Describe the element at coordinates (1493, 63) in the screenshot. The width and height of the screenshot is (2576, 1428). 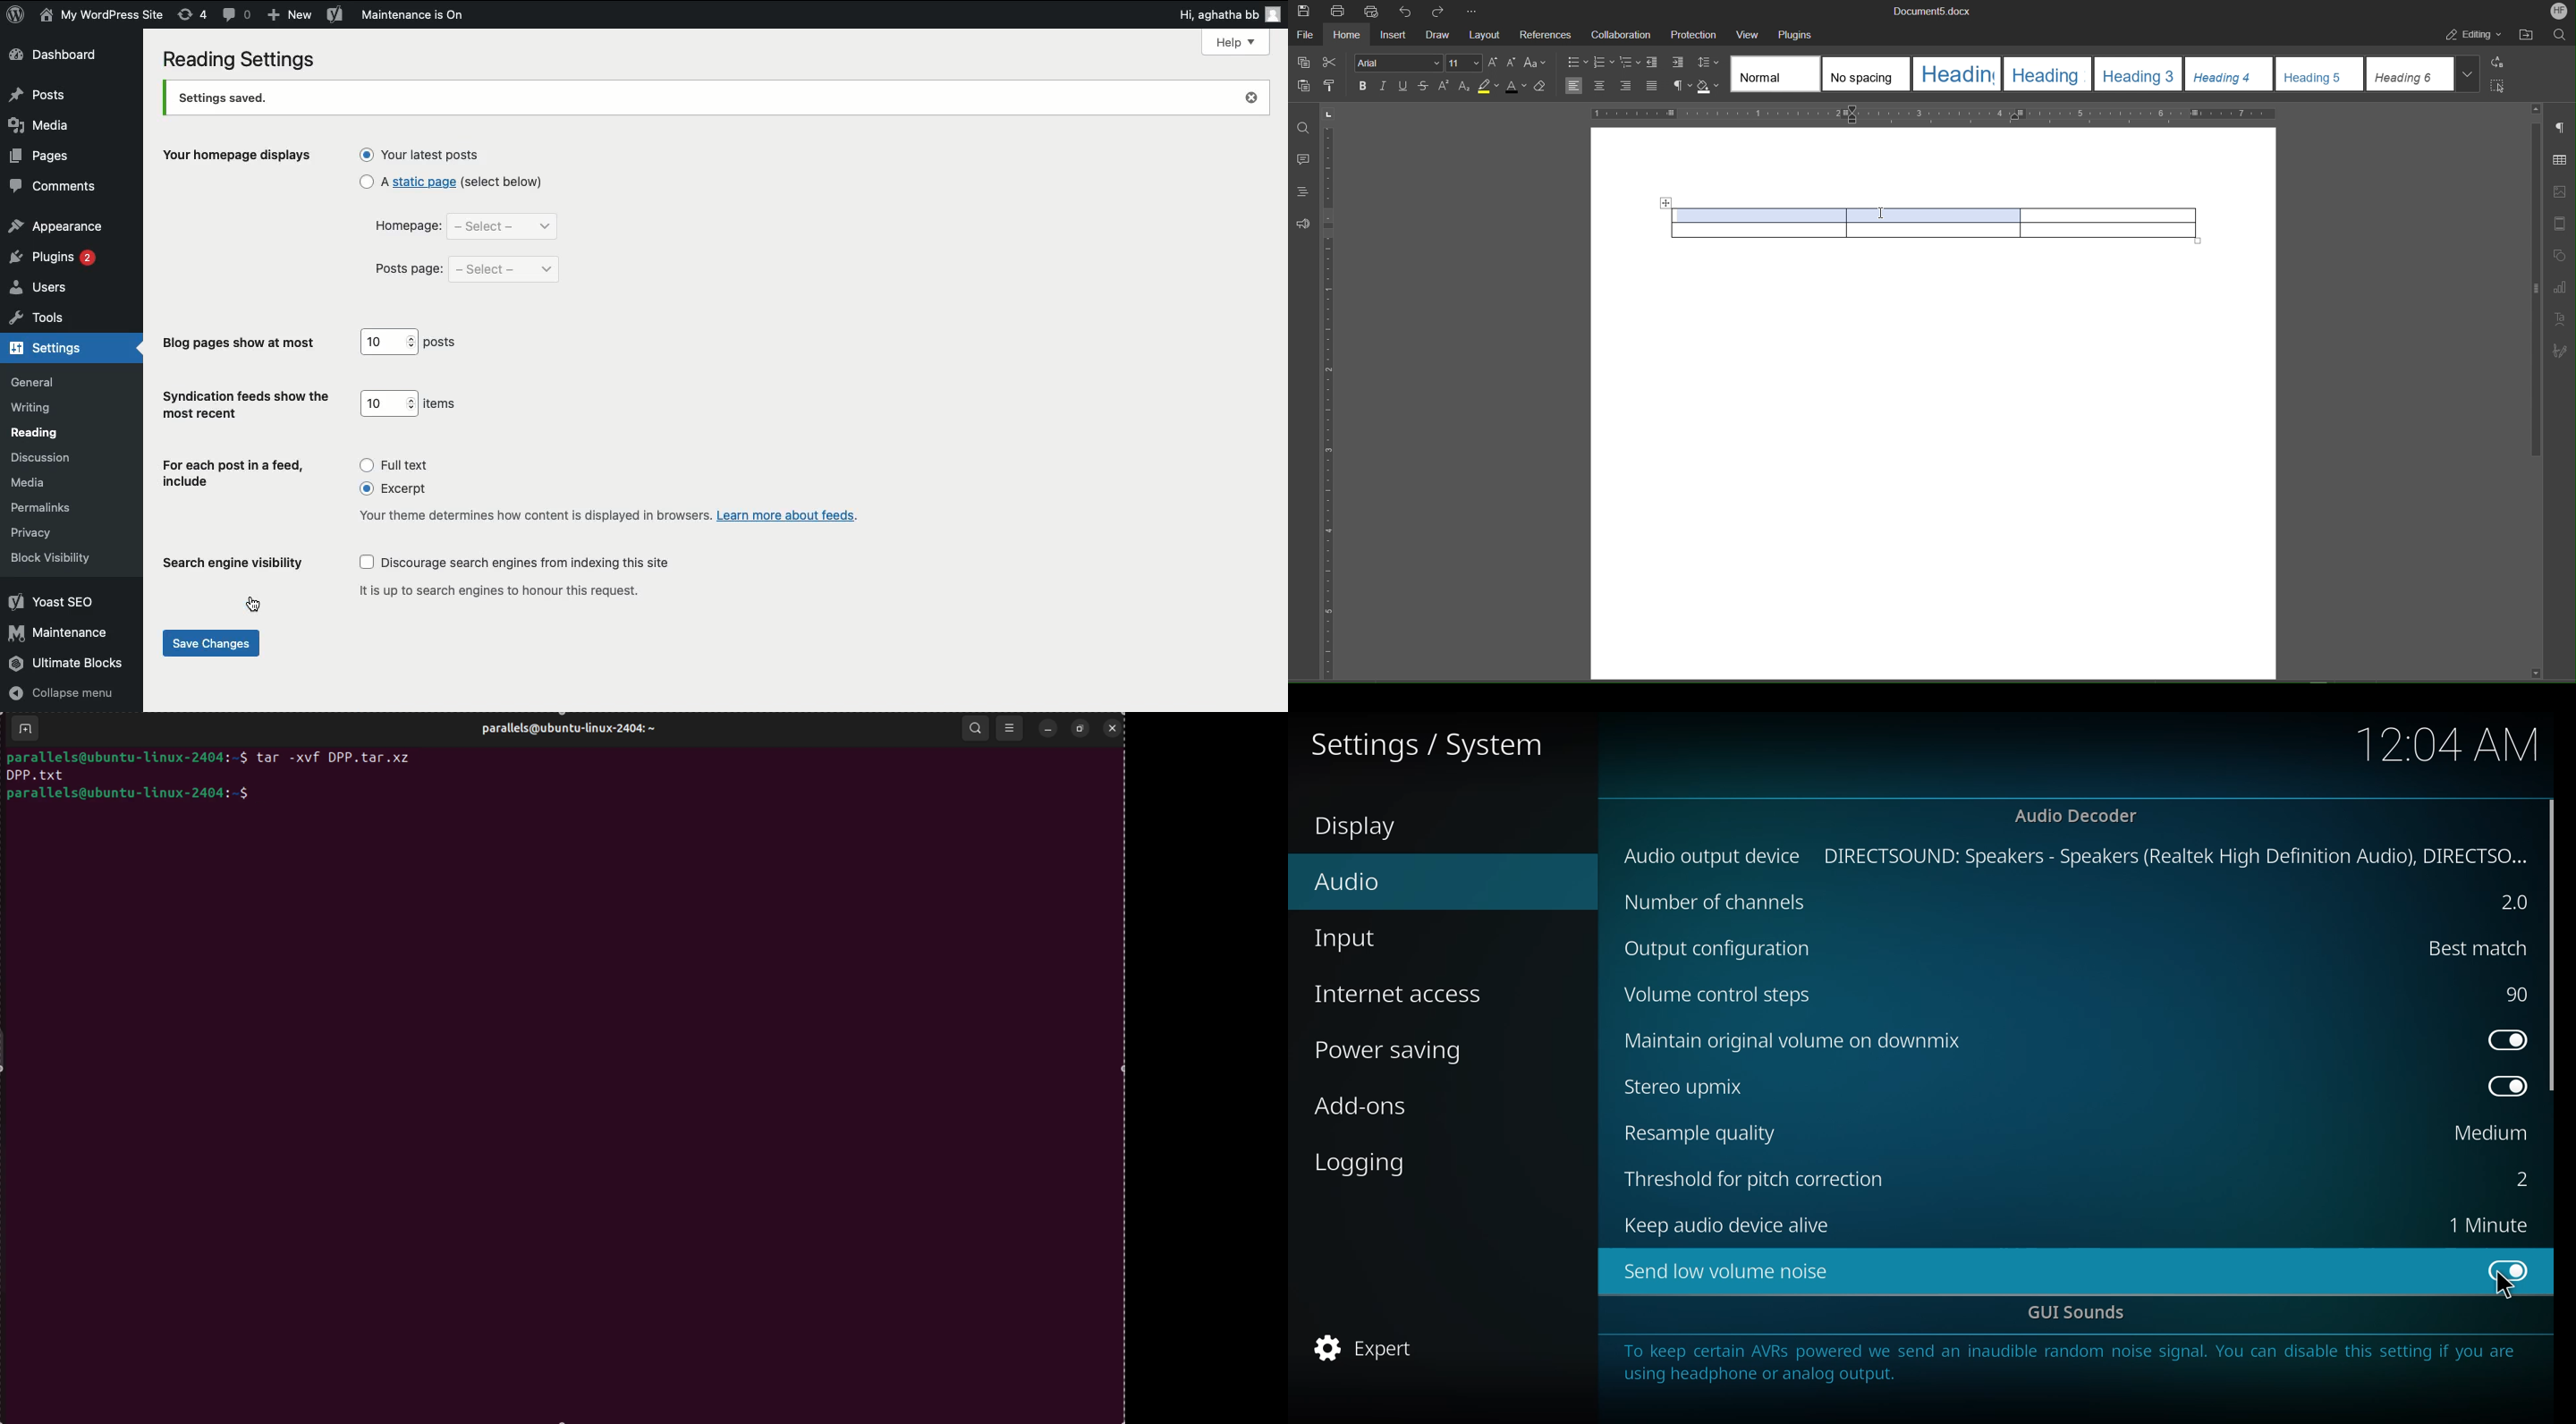
I see `Increase Size` at that location.